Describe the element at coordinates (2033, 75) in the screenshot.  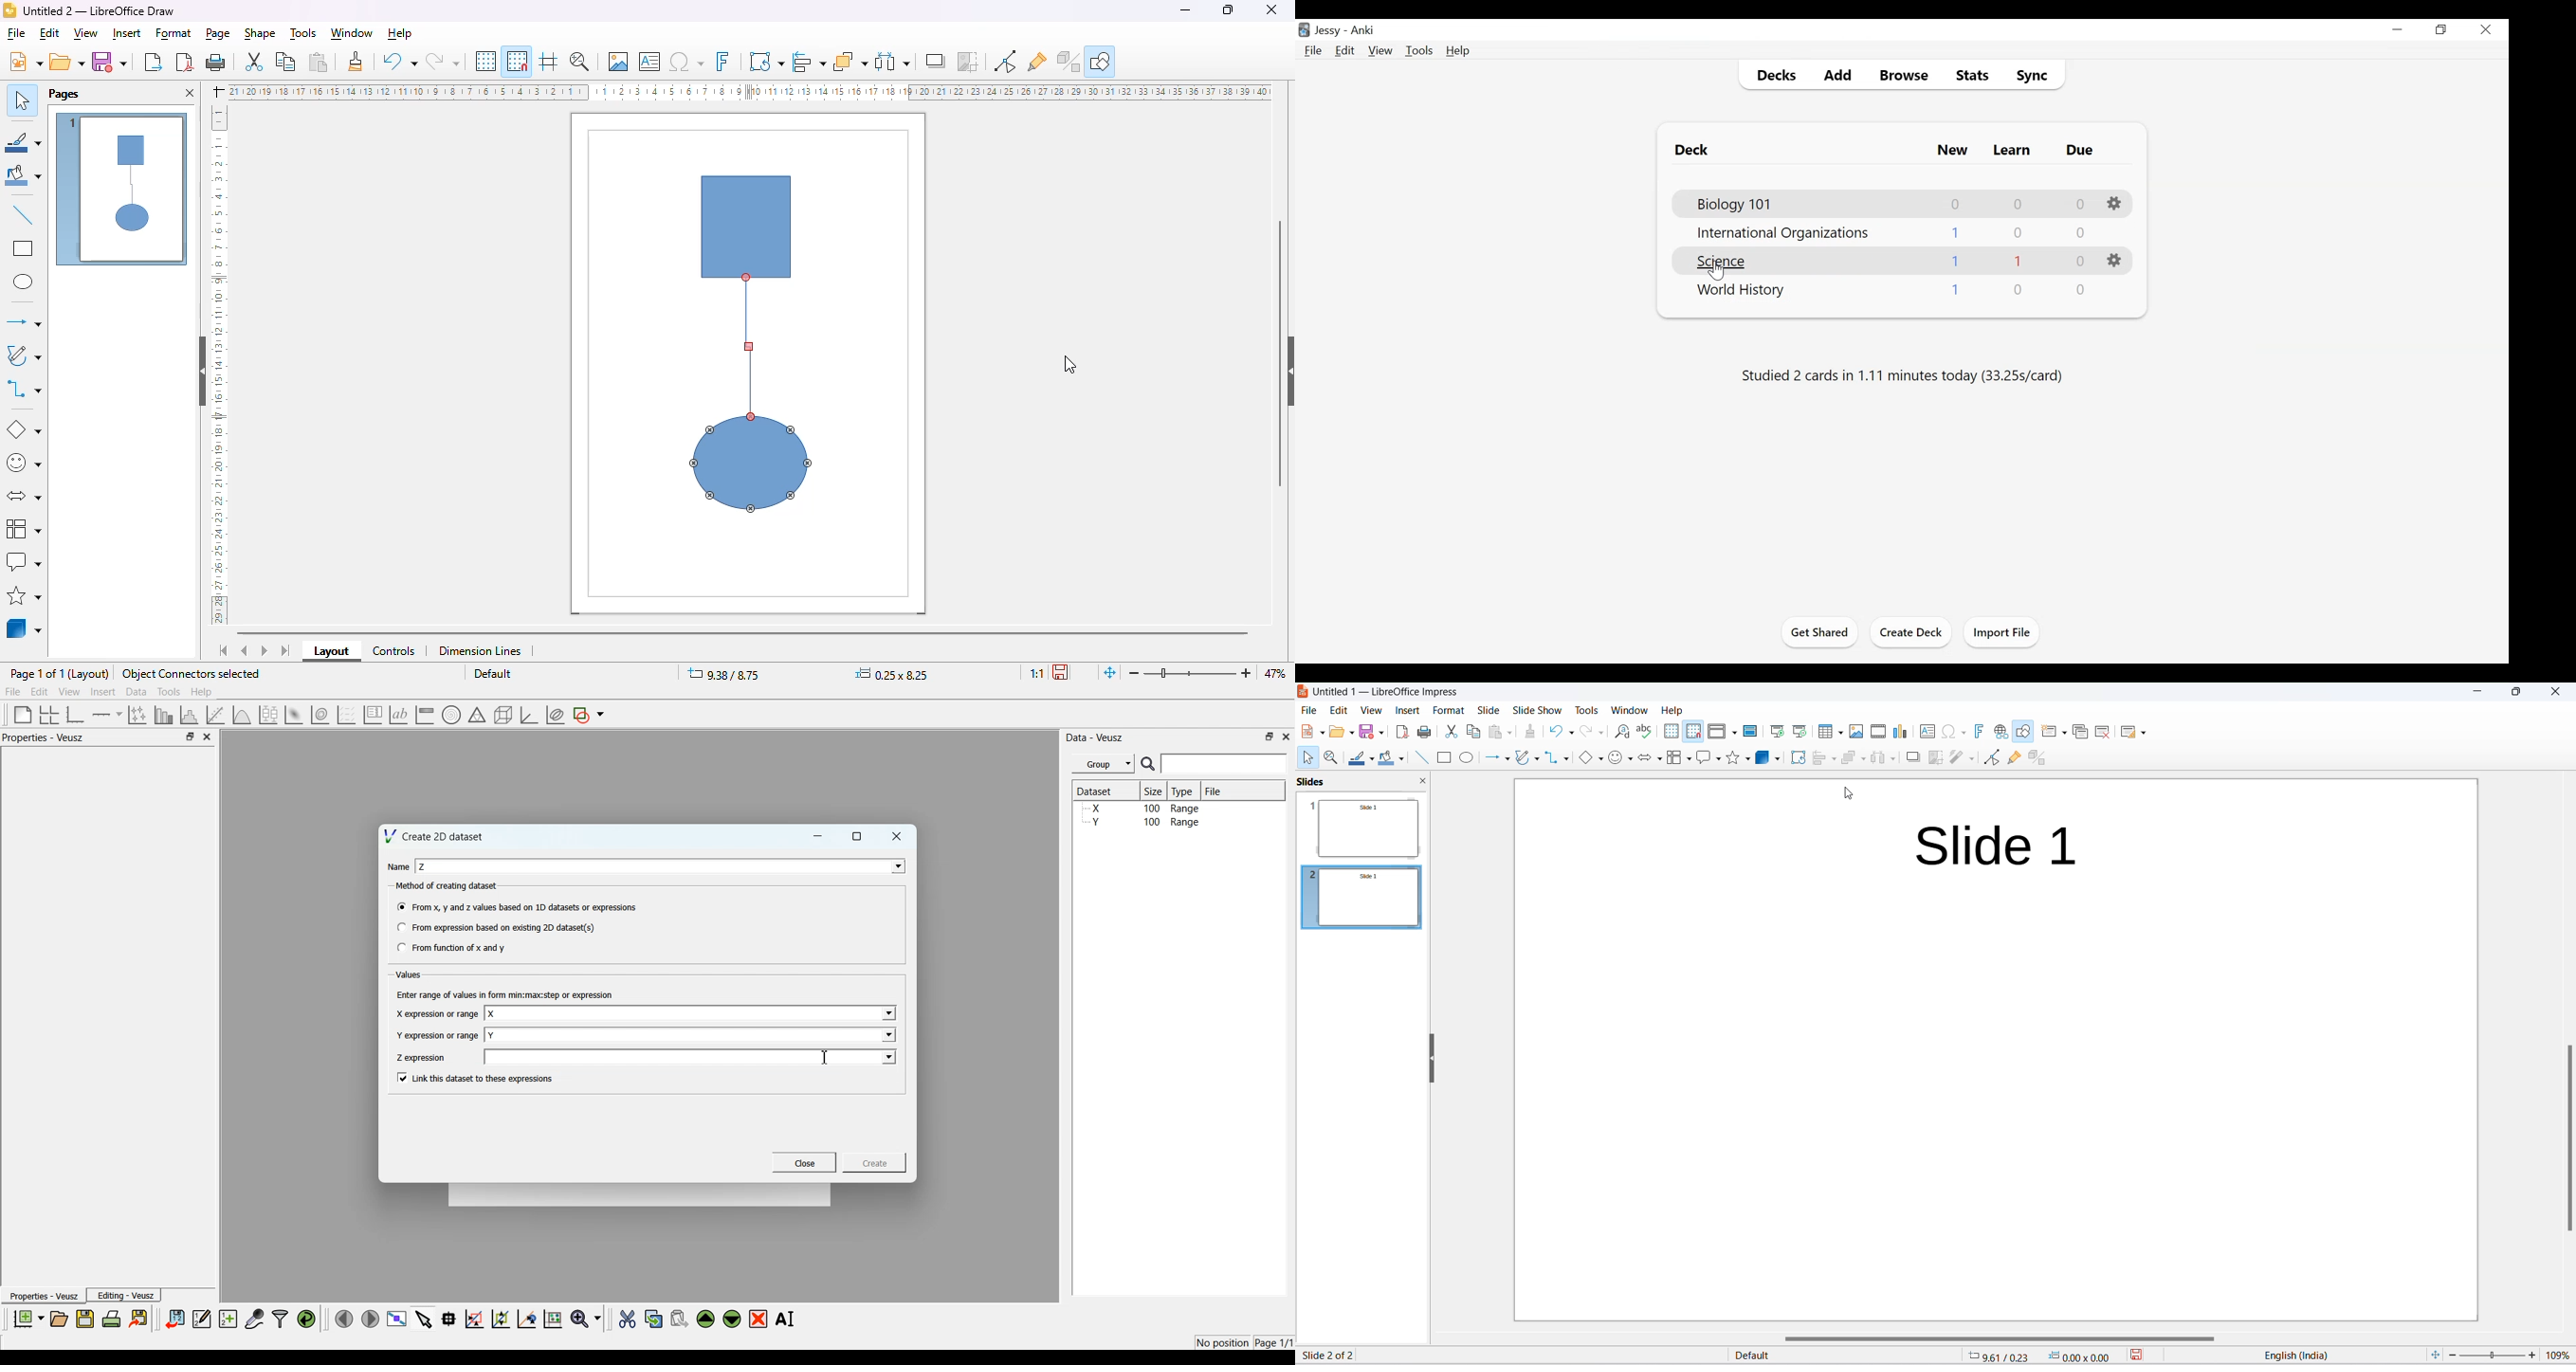
I see `Sync` at that location.